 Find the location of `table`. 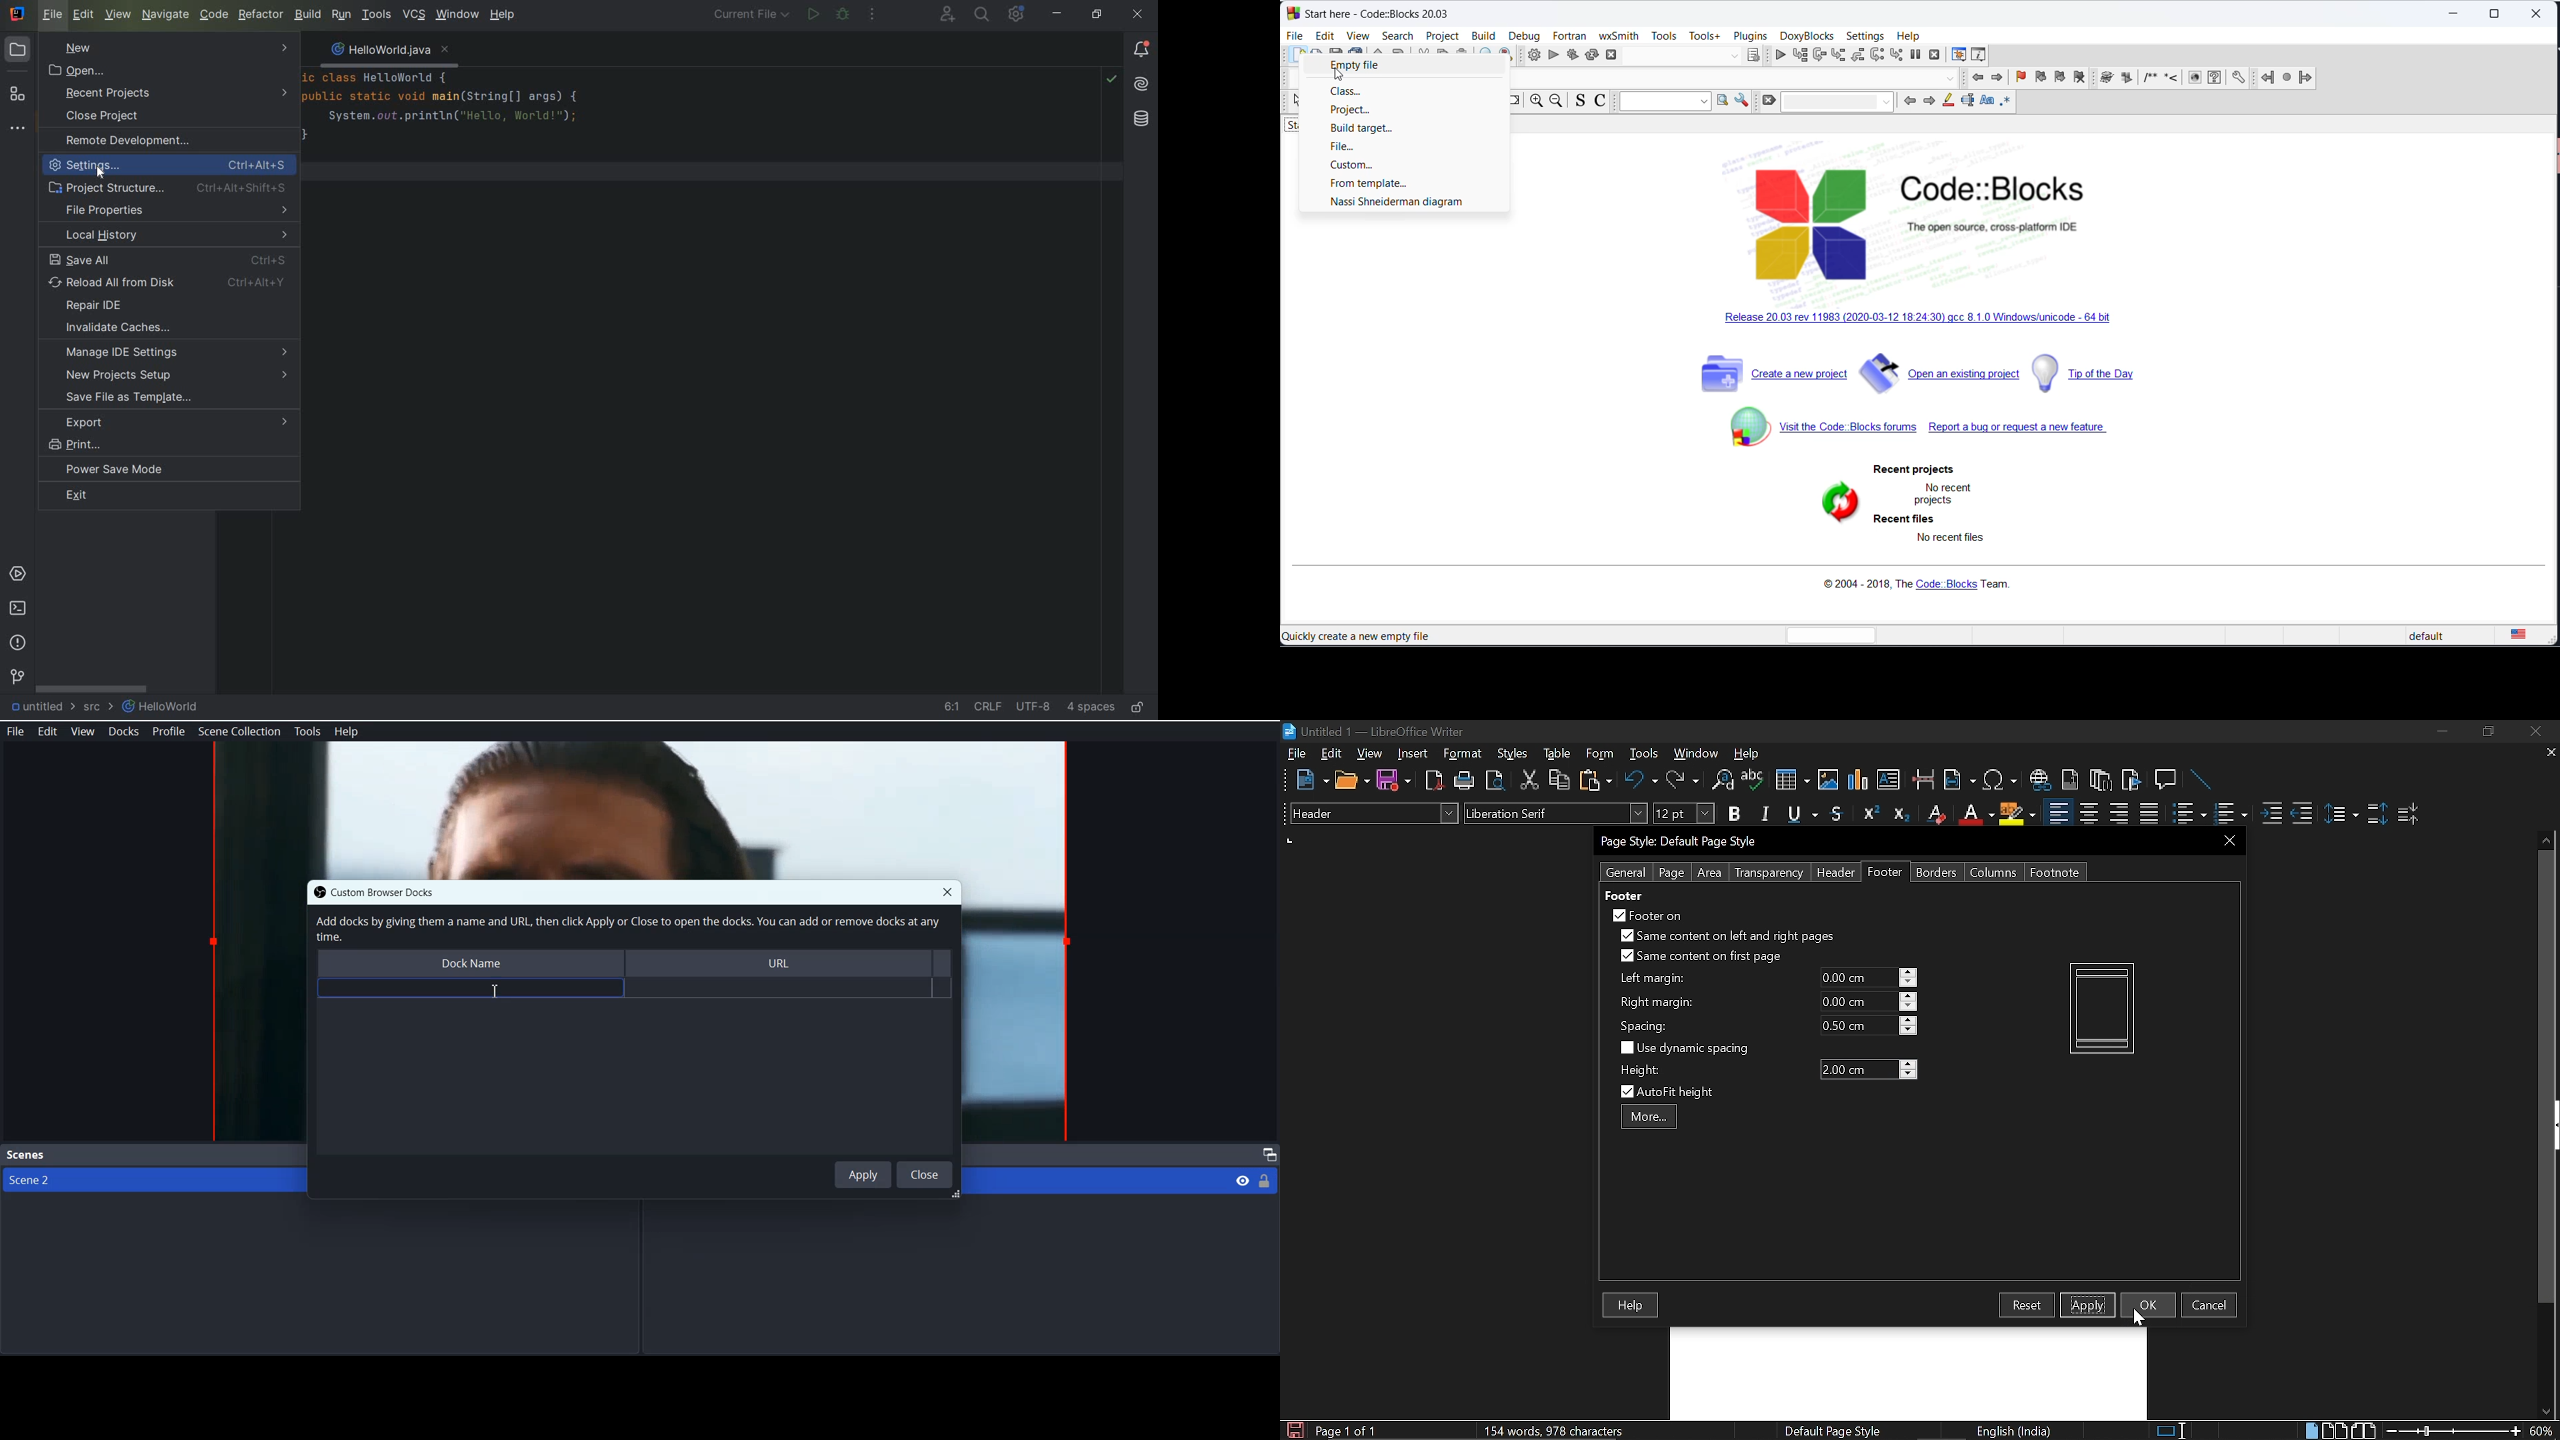

table is located at coordinates (1558, 754).